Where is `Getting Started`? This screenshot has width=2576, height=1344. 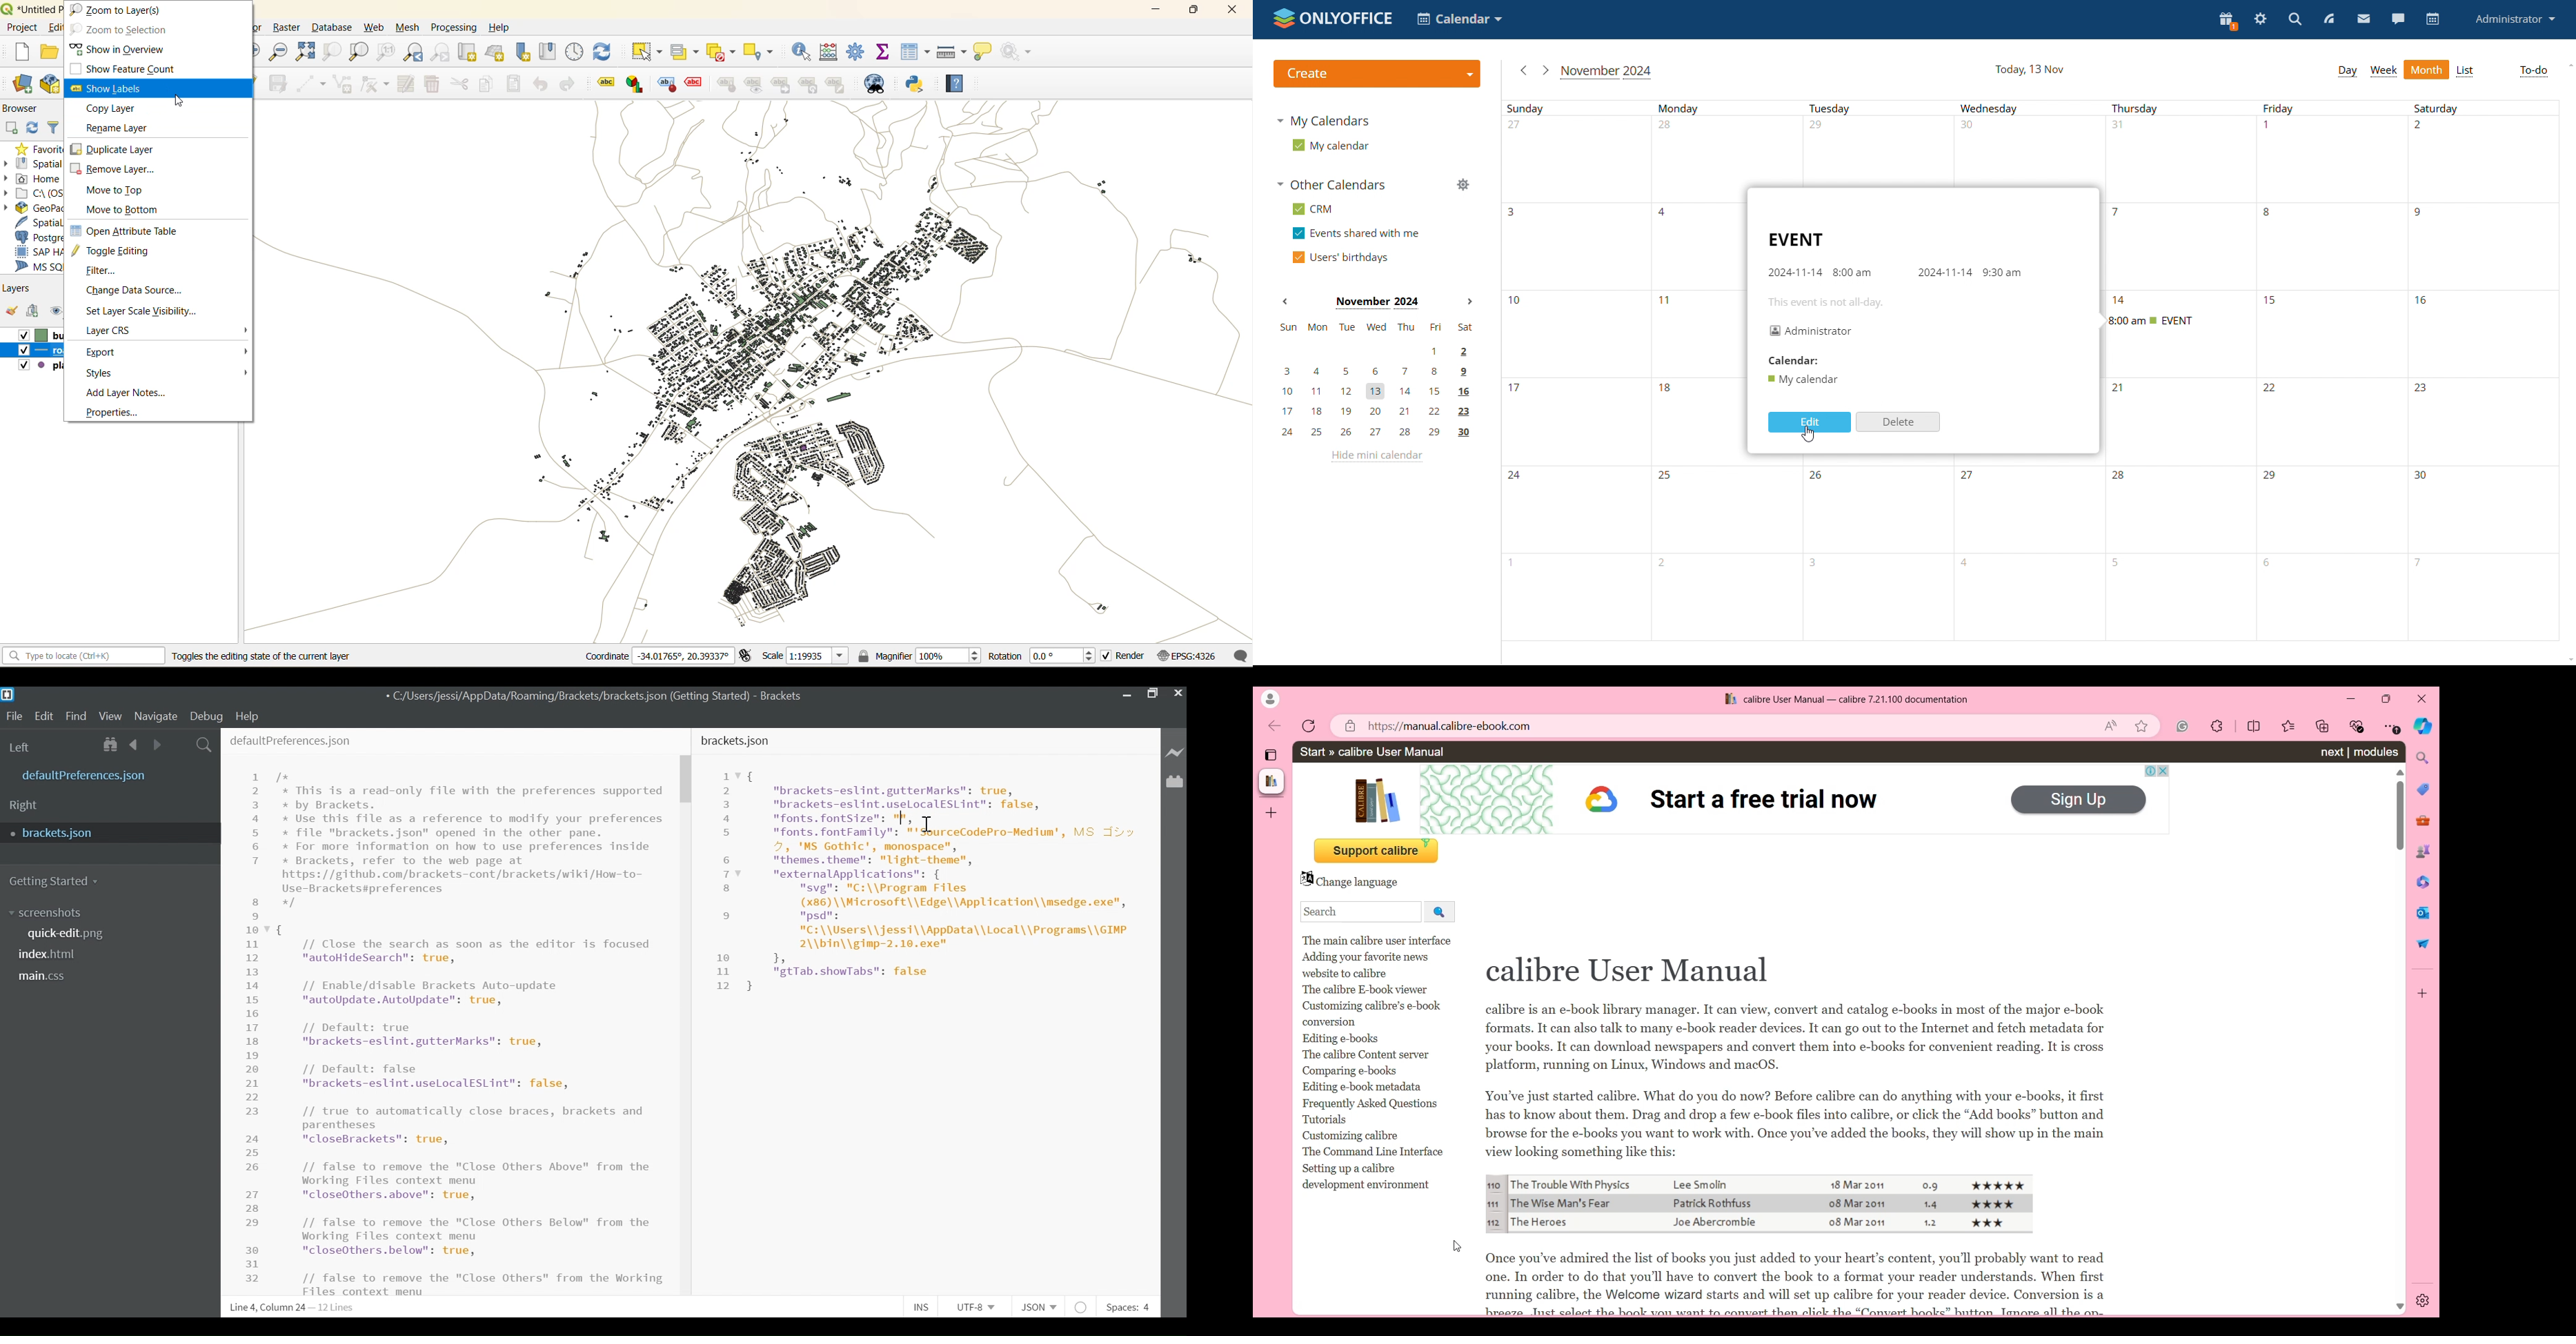
Getting Started is located at coordinates (54, 881).